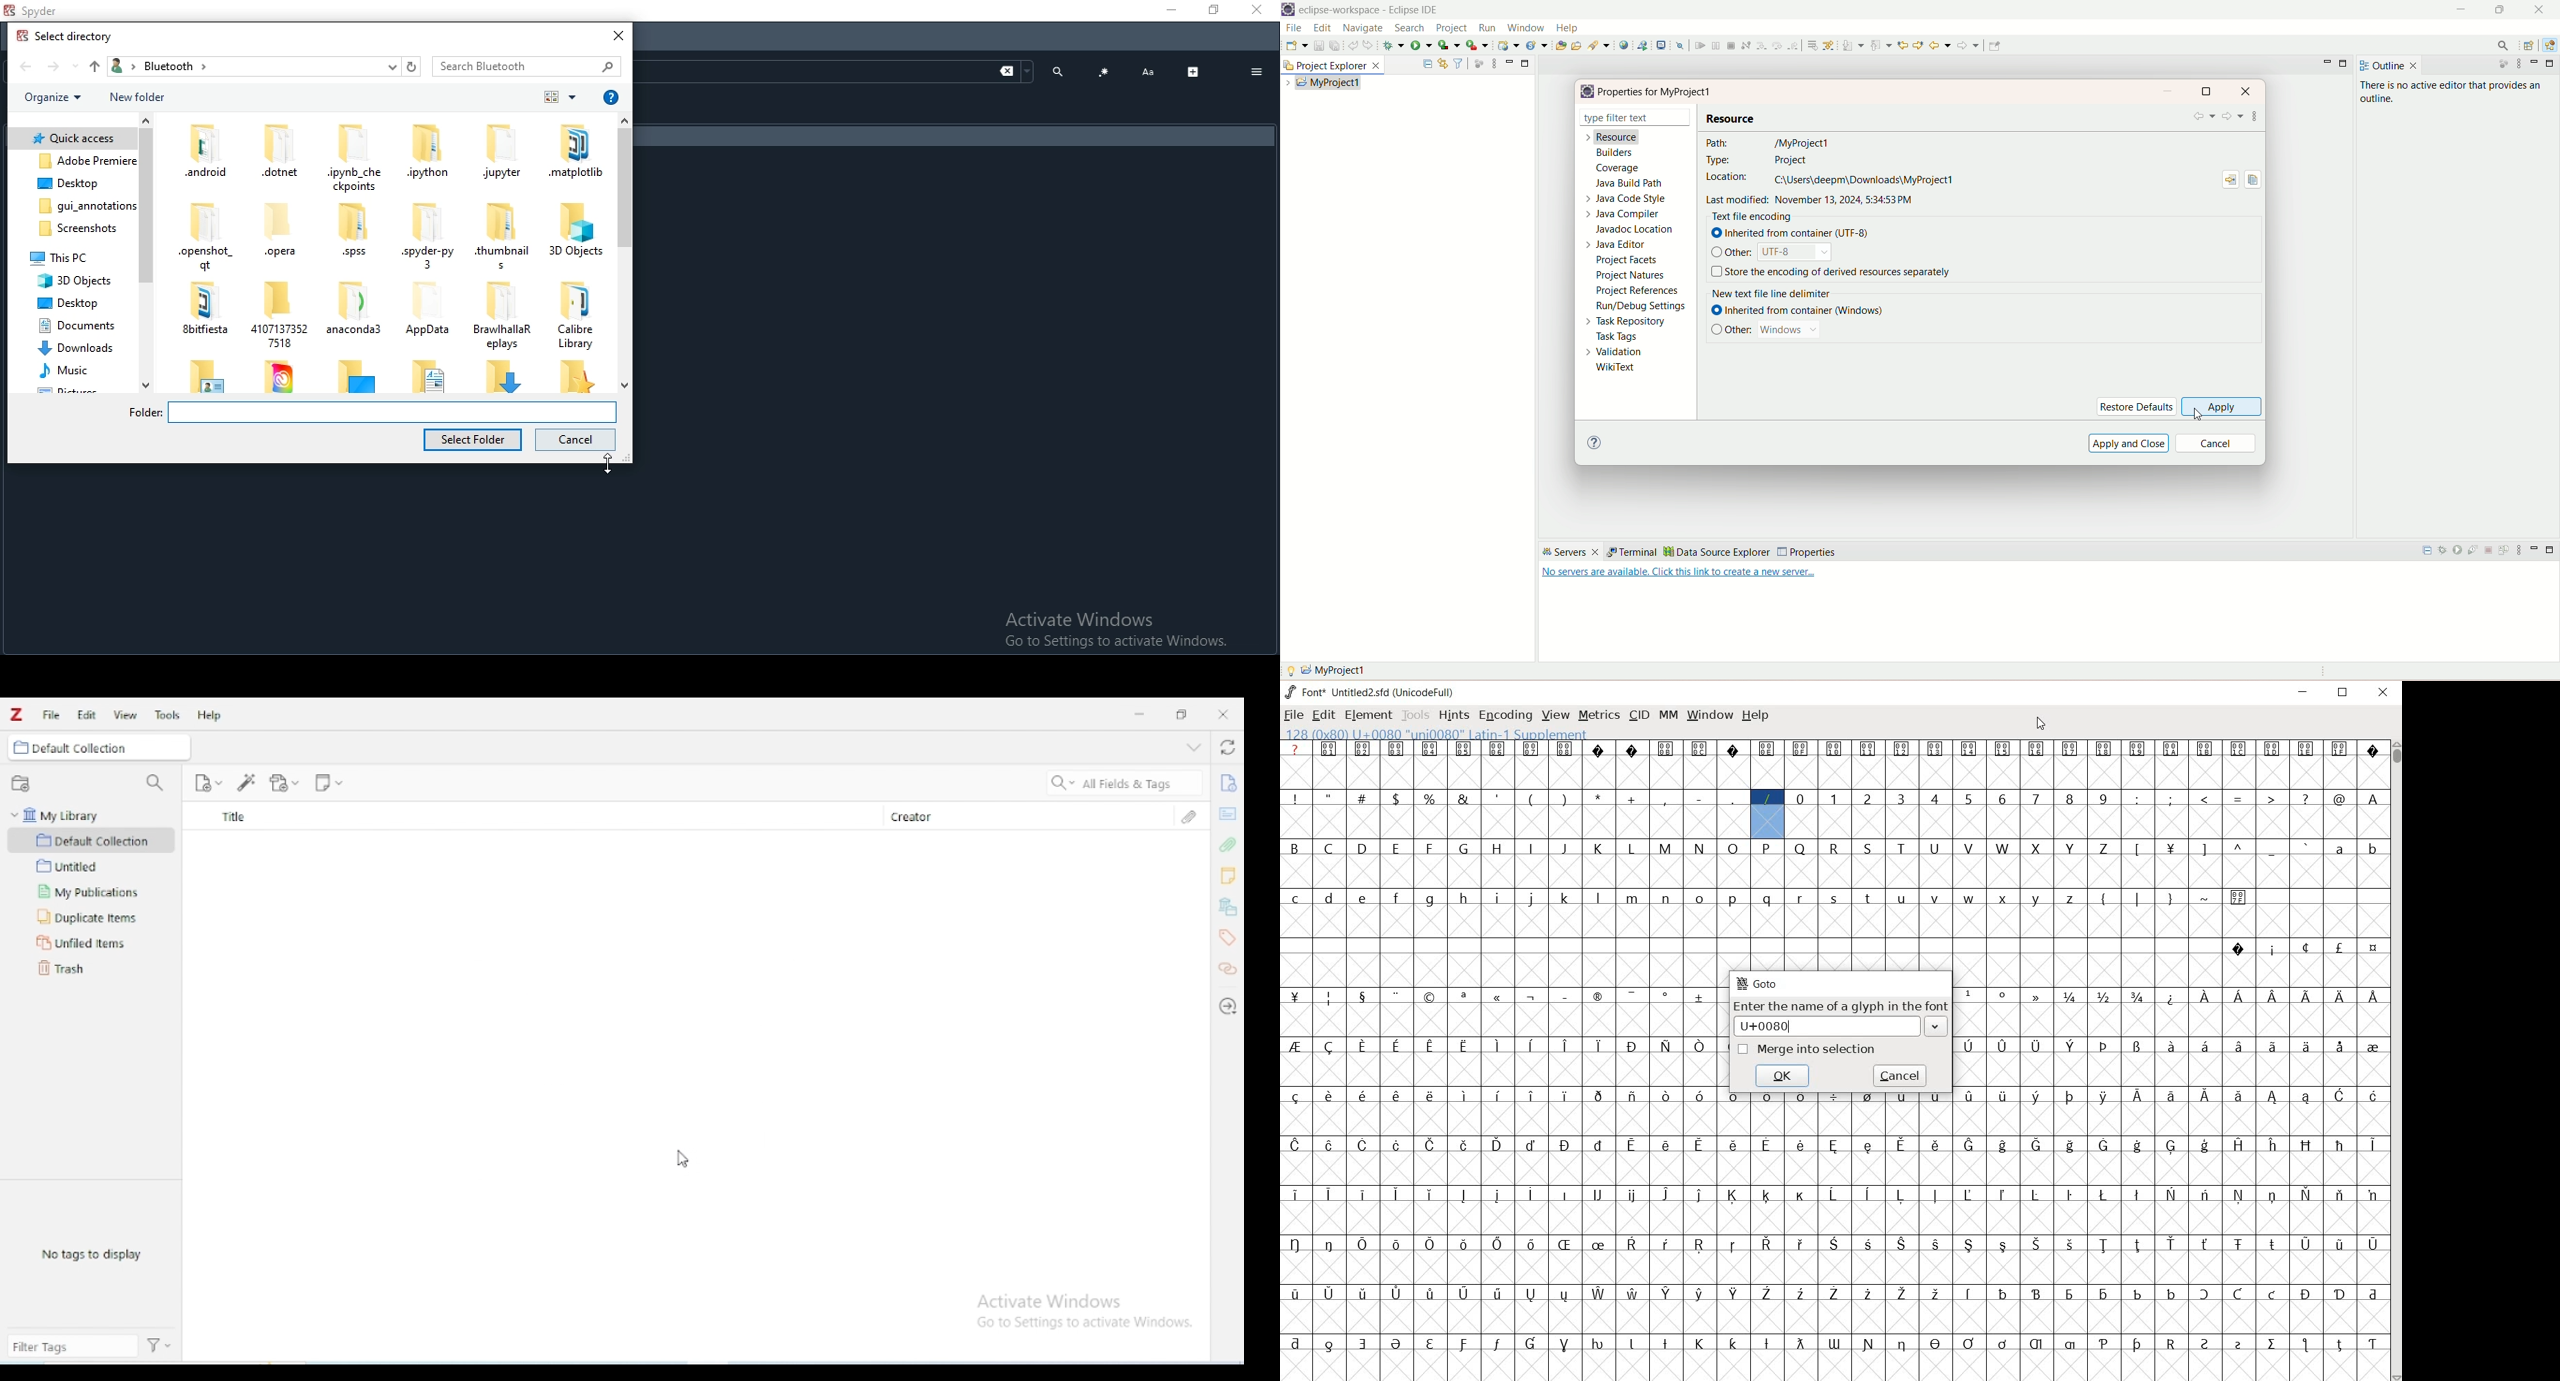 The height and width of the screenshot is (1400, 2576). Describe the element at coordinates (72, 349) in the screenshot. I see `downloads` at that location.